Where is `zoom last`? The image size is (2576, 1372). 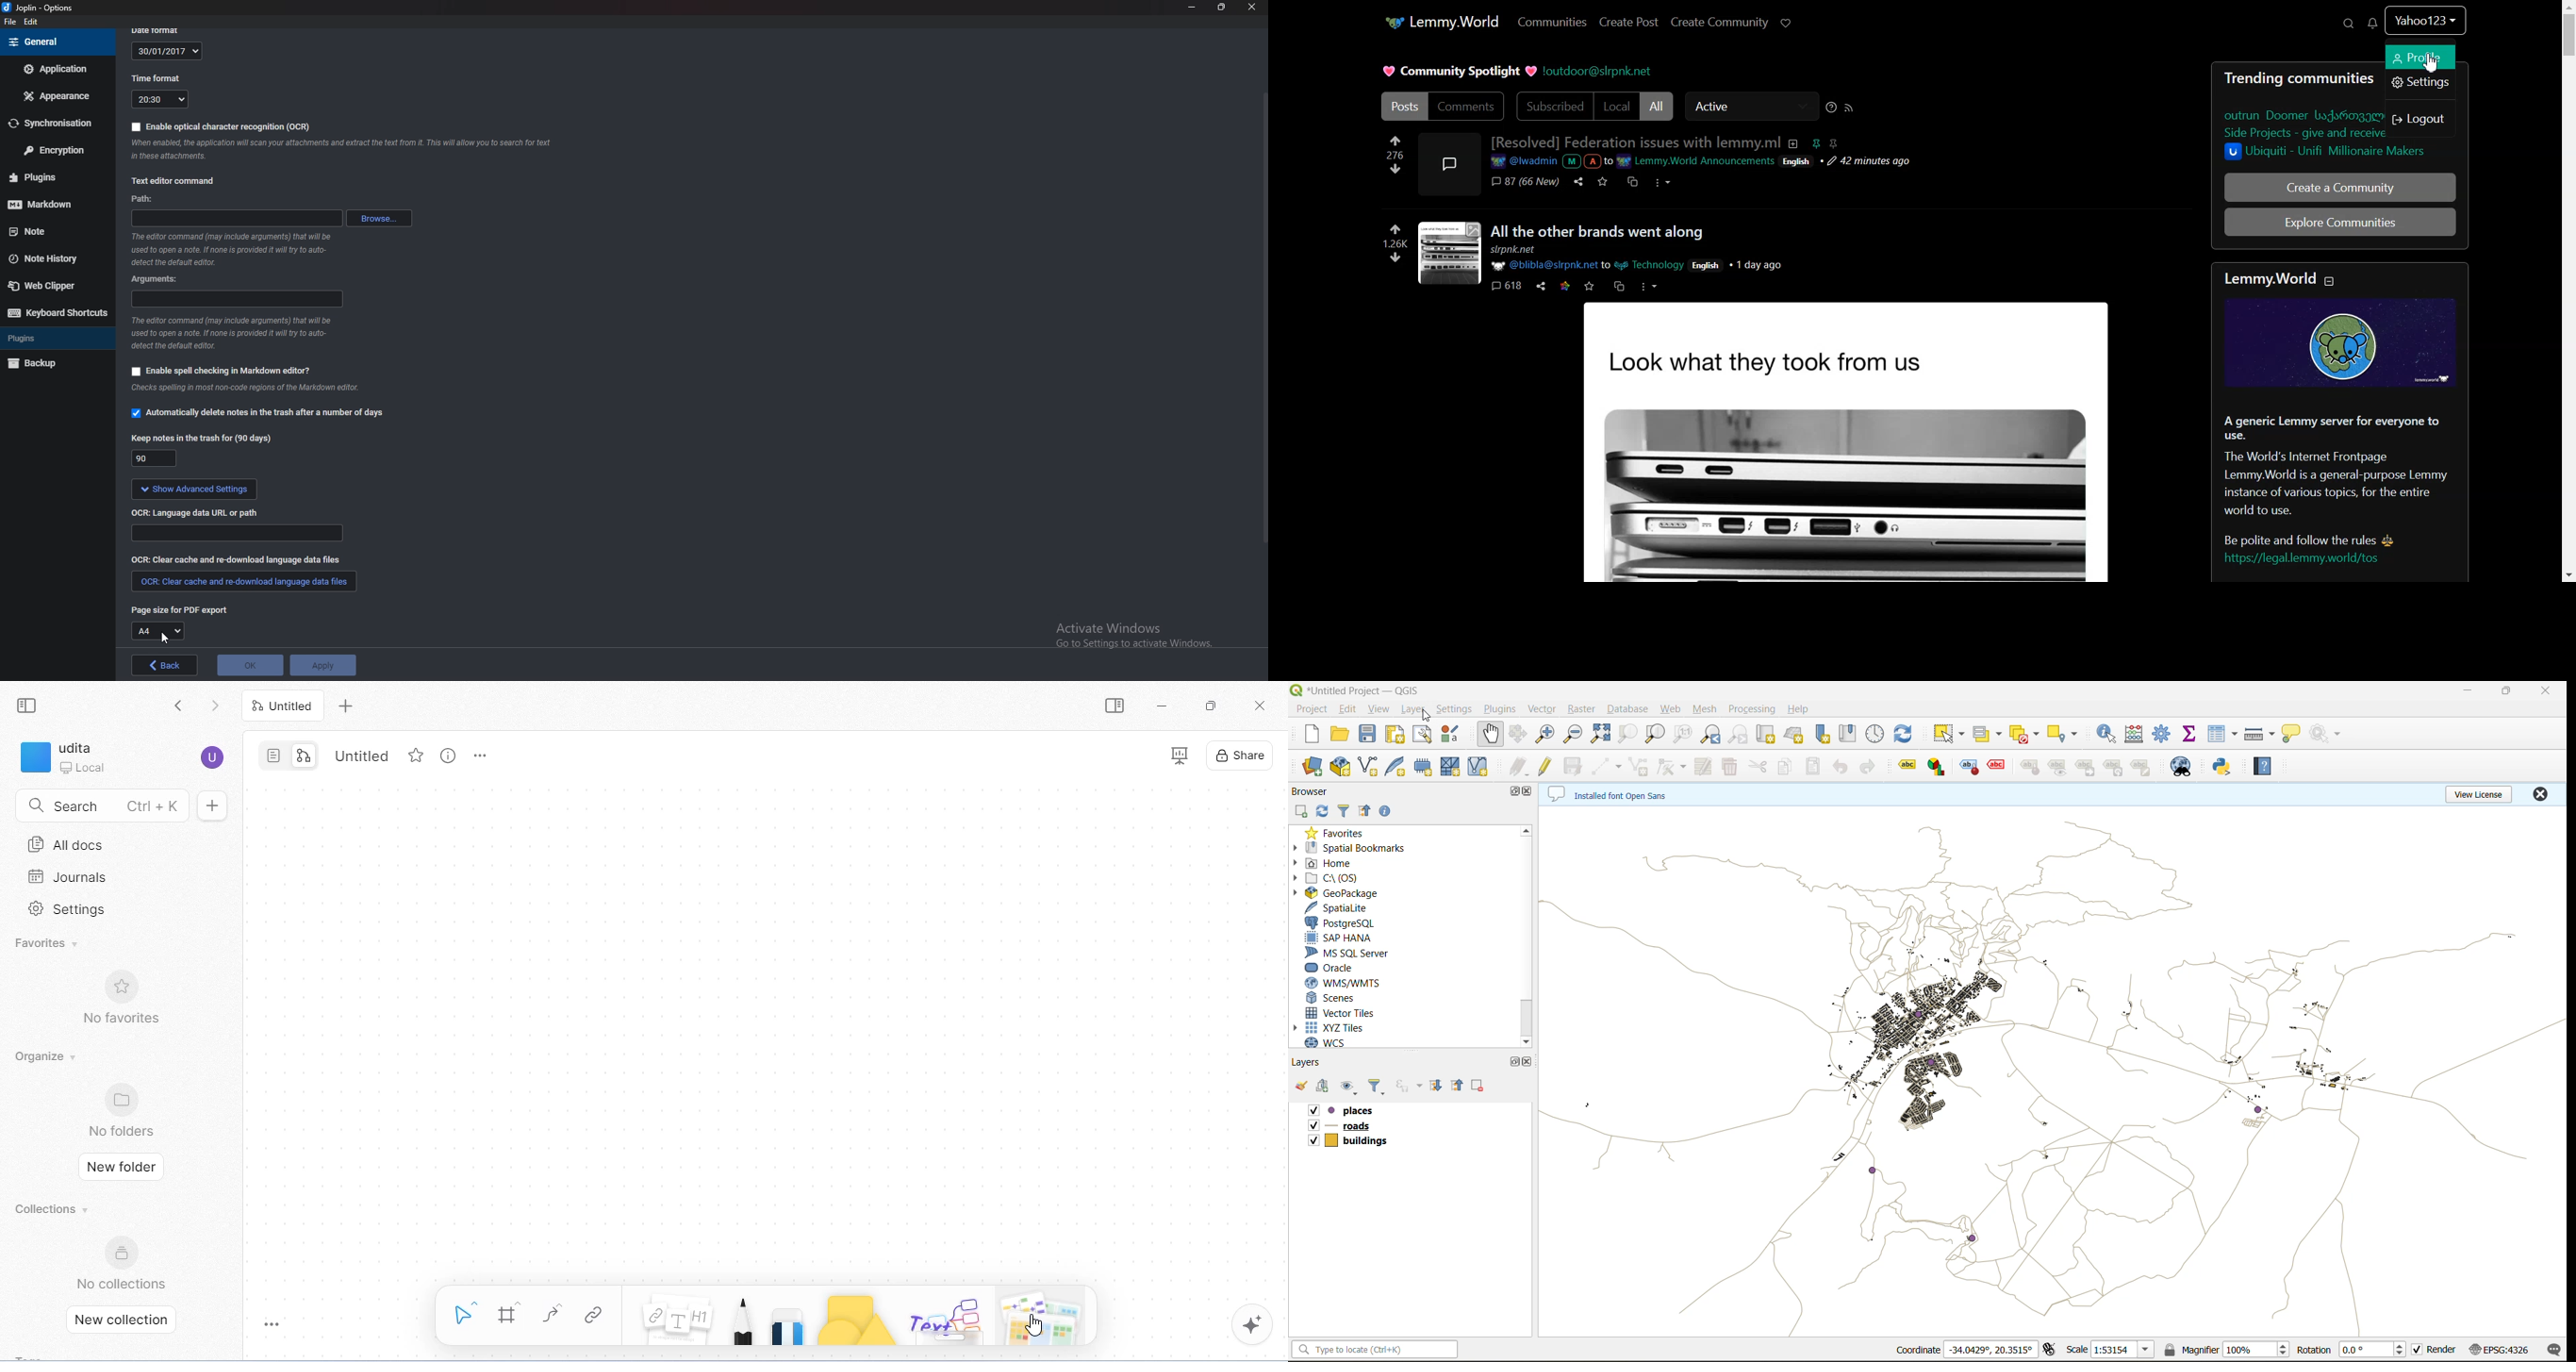
zoom last is located at coordinates (1711, 736).